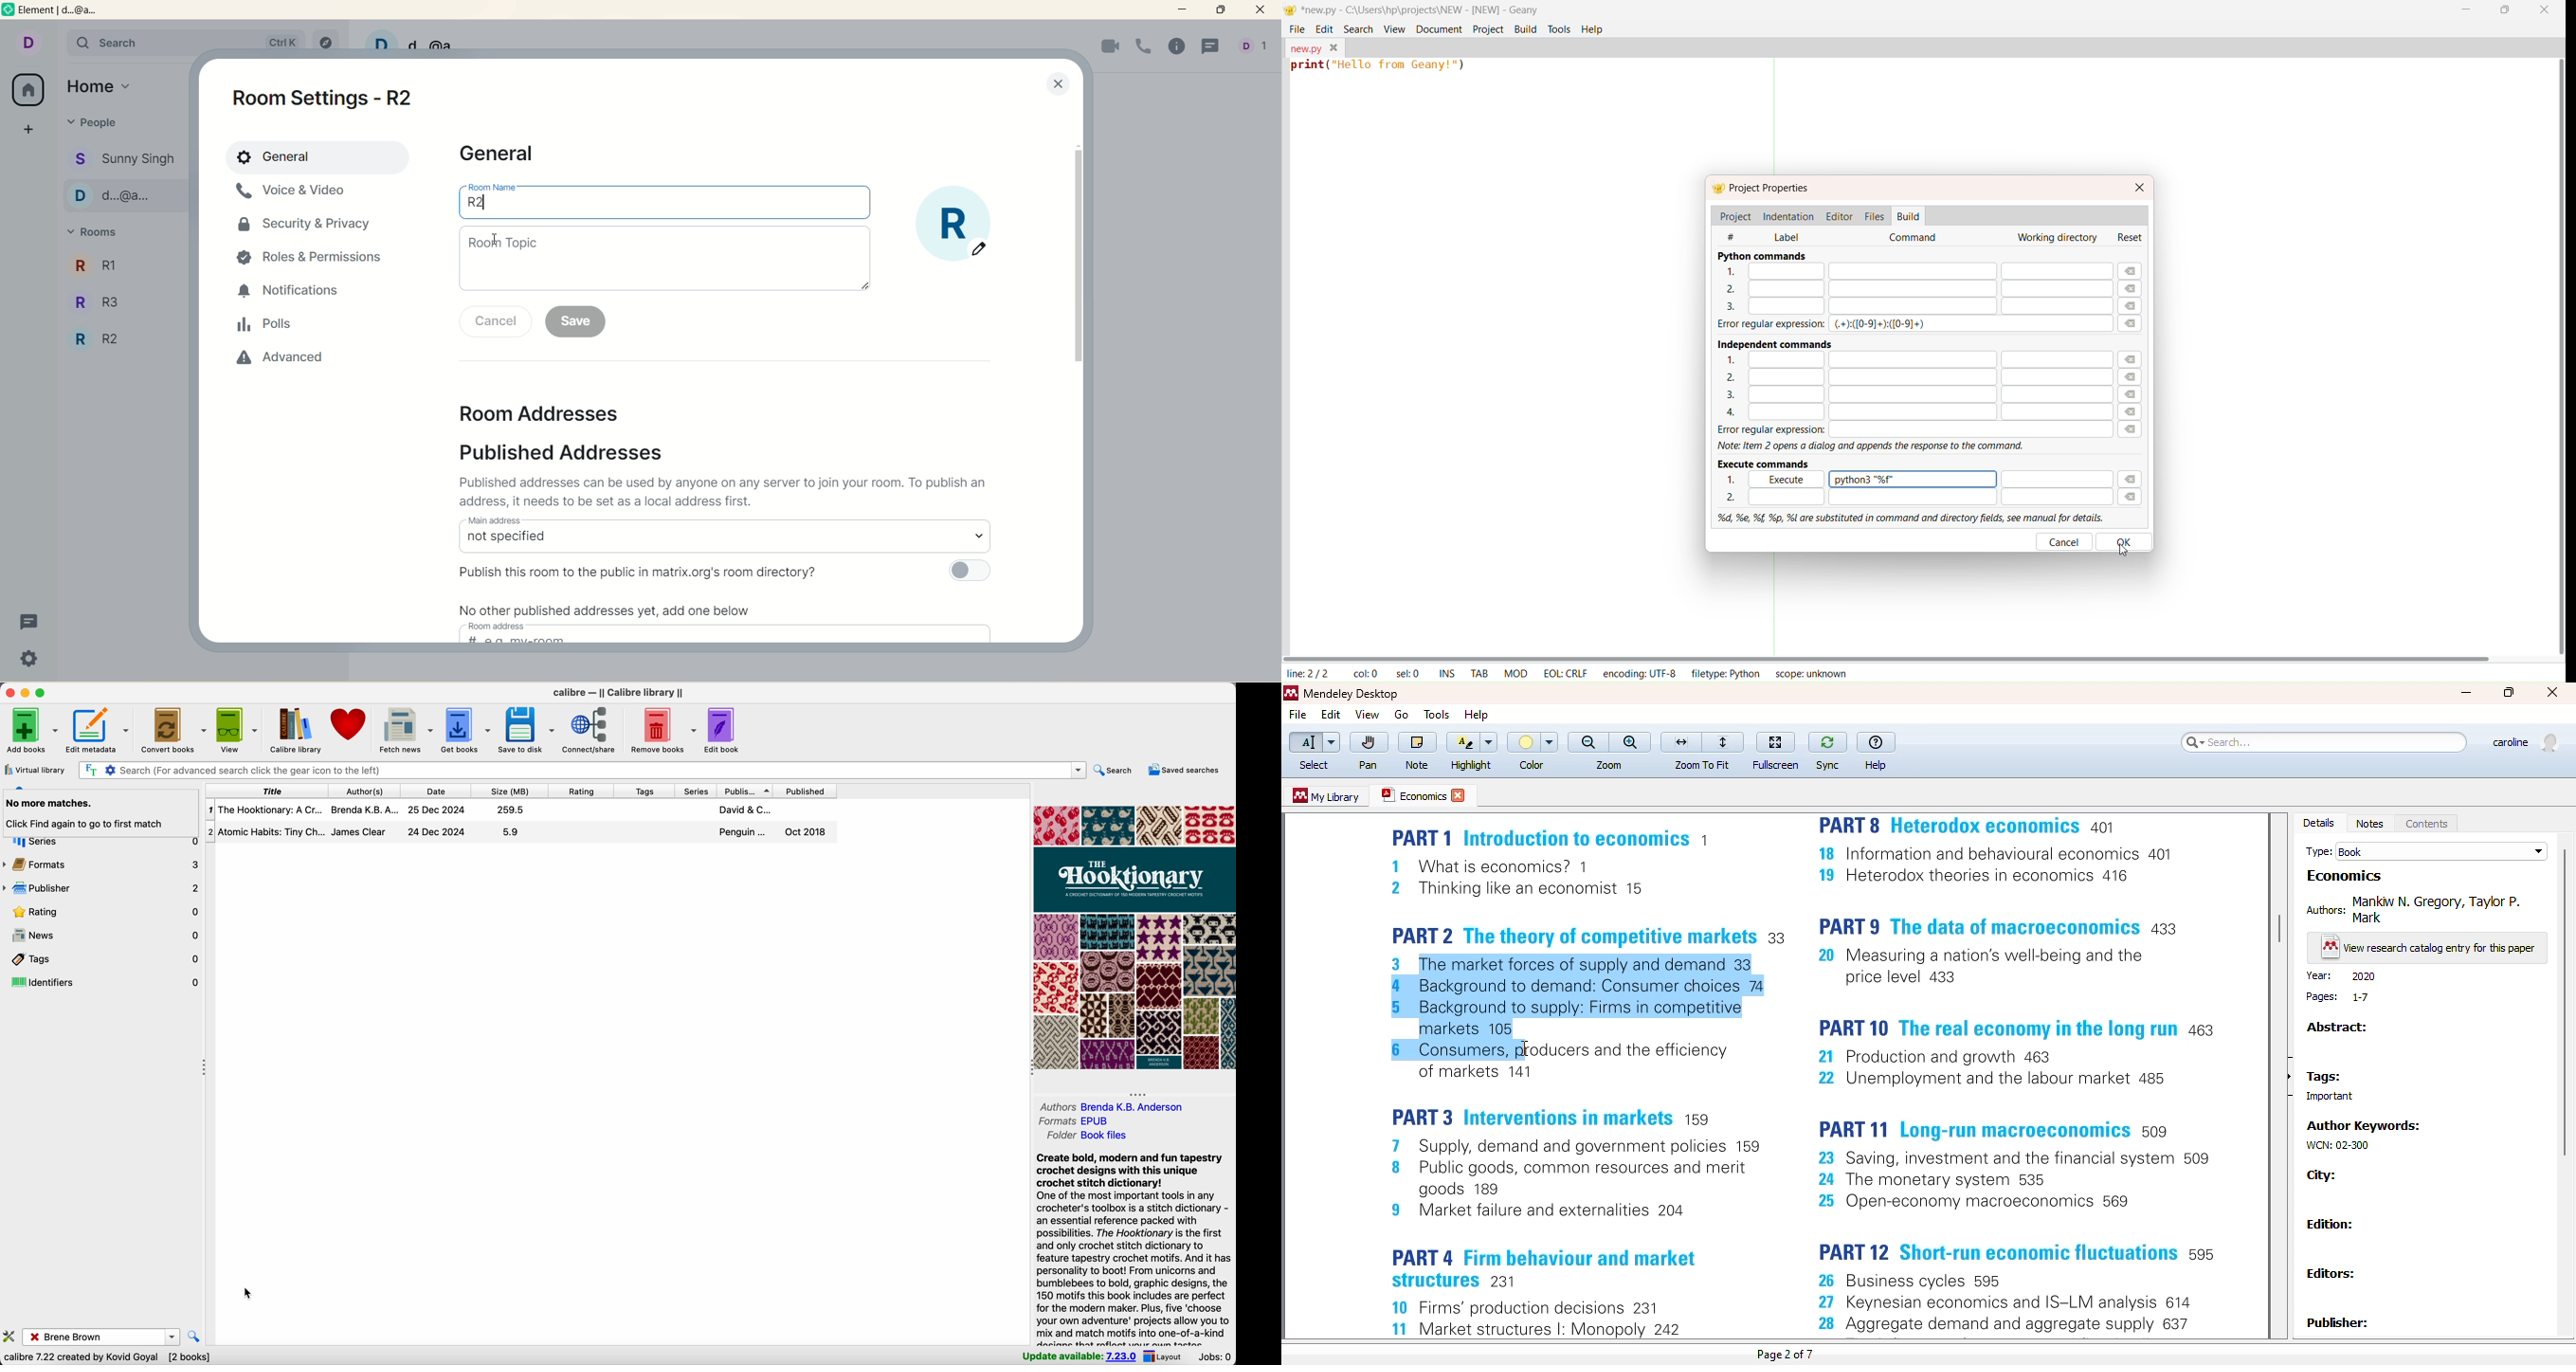  I want to click on close tab, so click(1460, 795).